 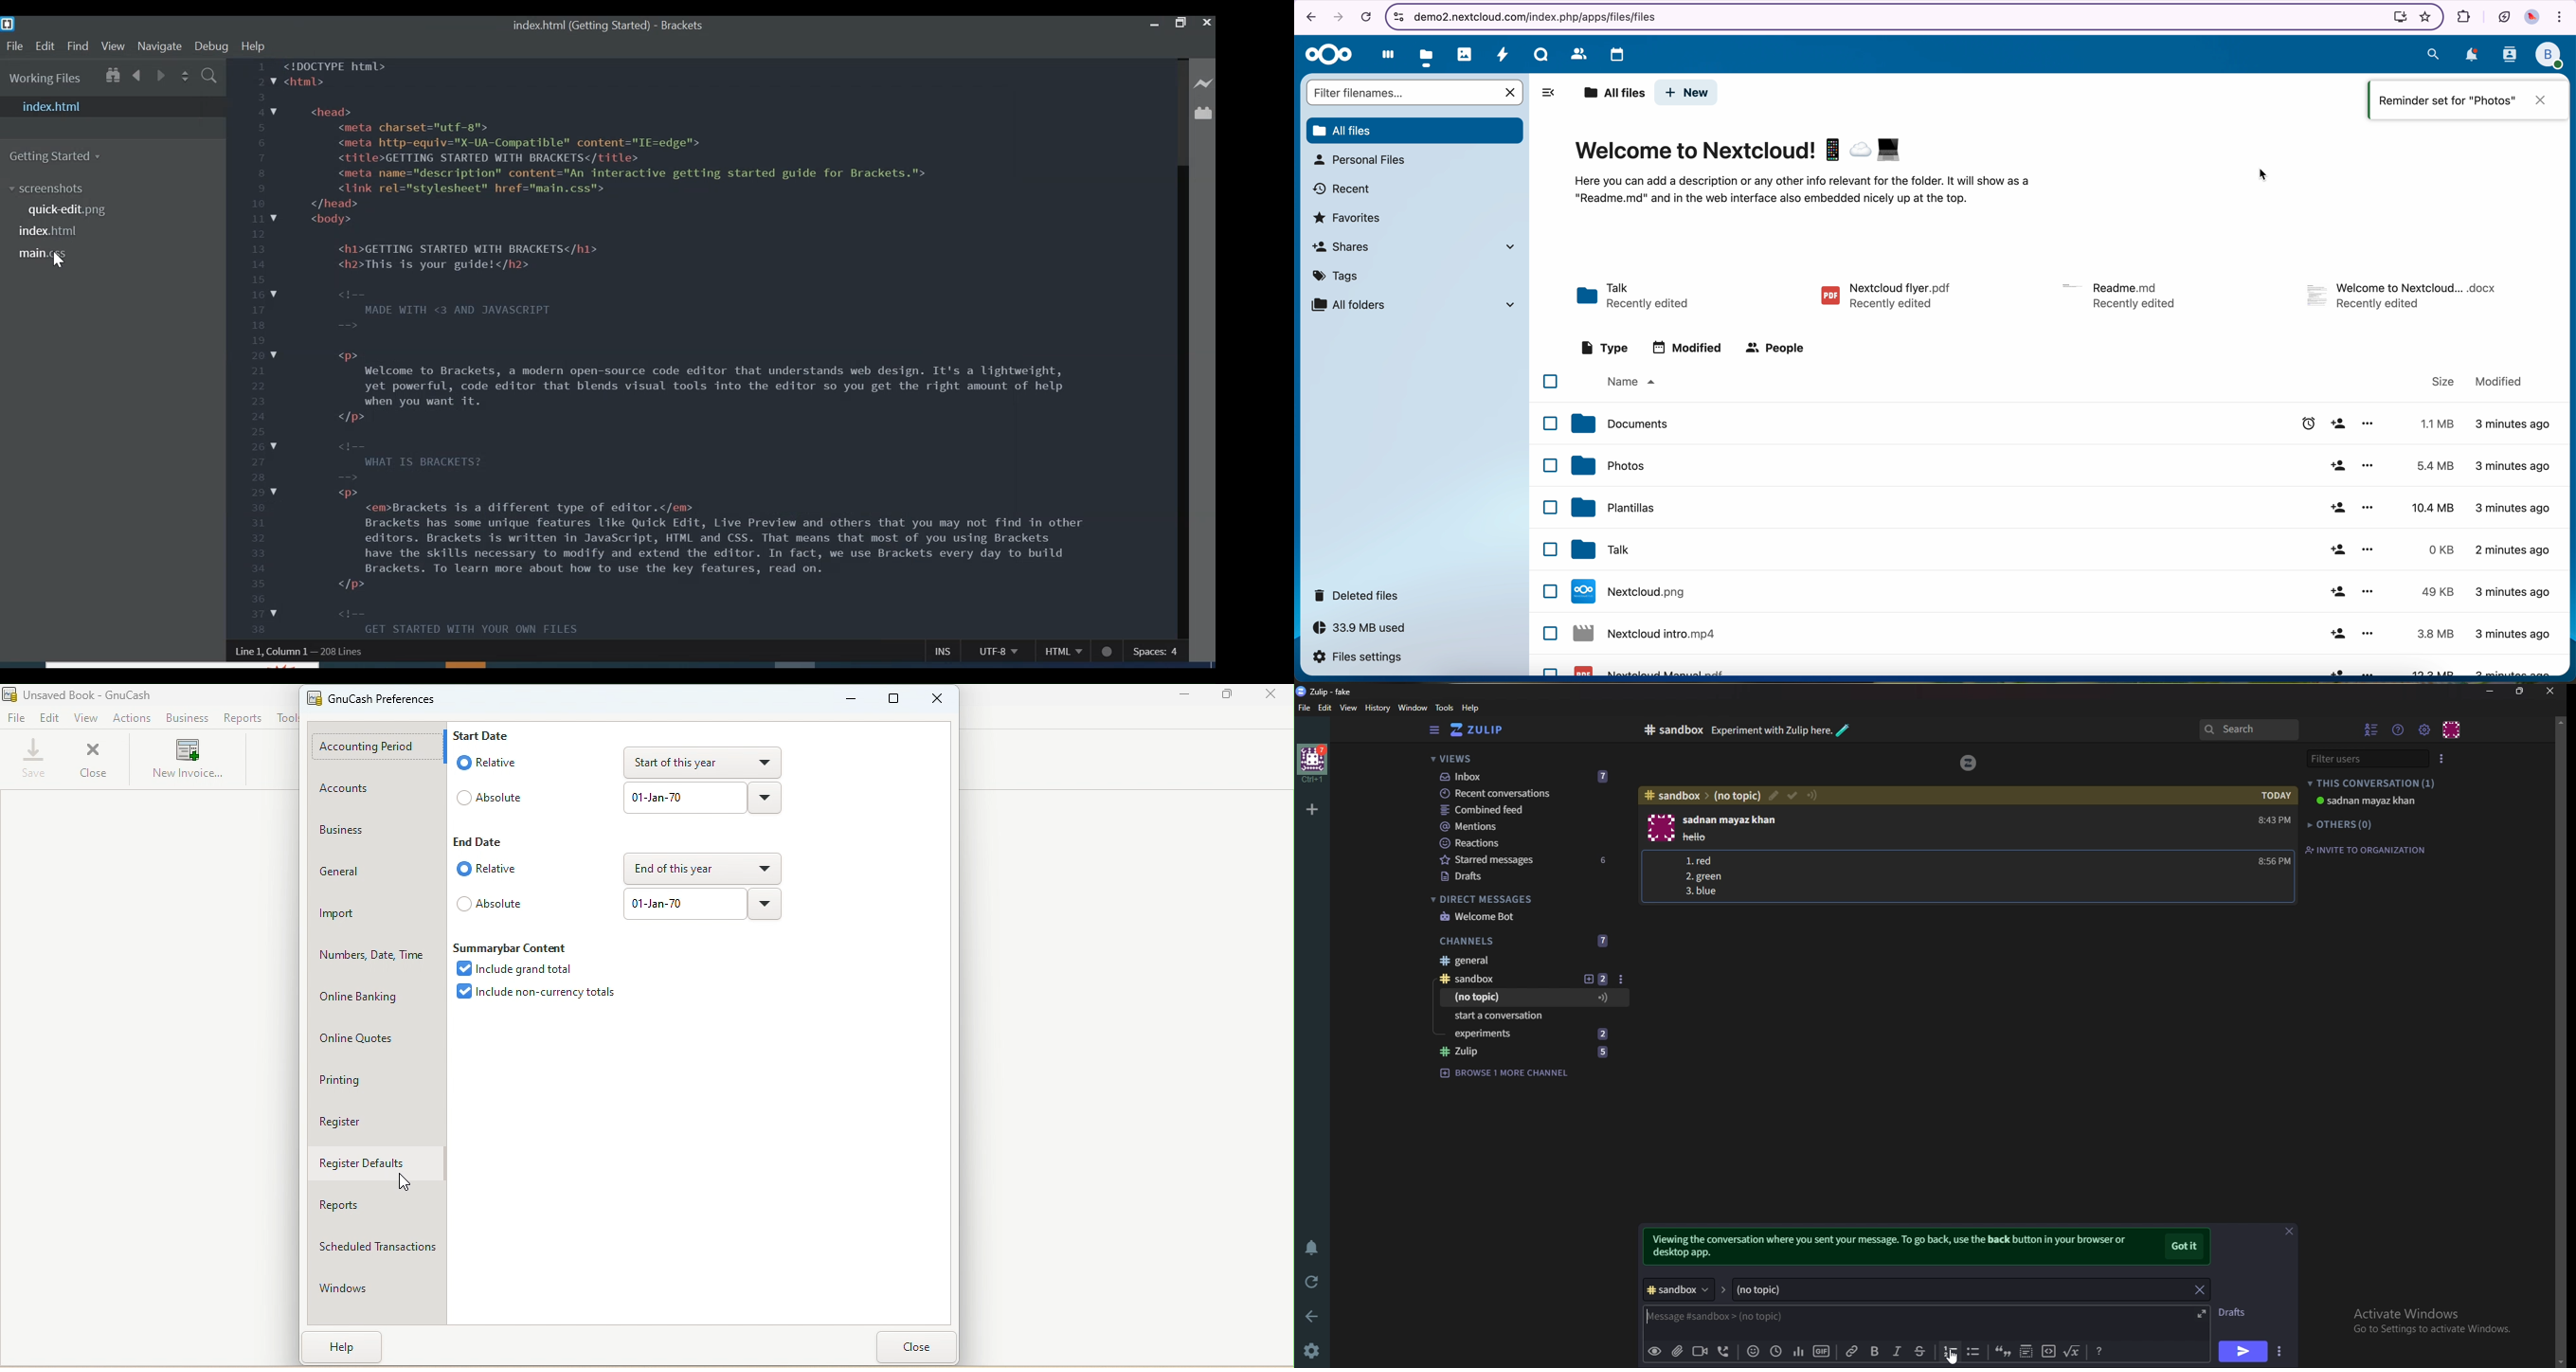 I want to click on favorites, so click(x=2424, y=17).